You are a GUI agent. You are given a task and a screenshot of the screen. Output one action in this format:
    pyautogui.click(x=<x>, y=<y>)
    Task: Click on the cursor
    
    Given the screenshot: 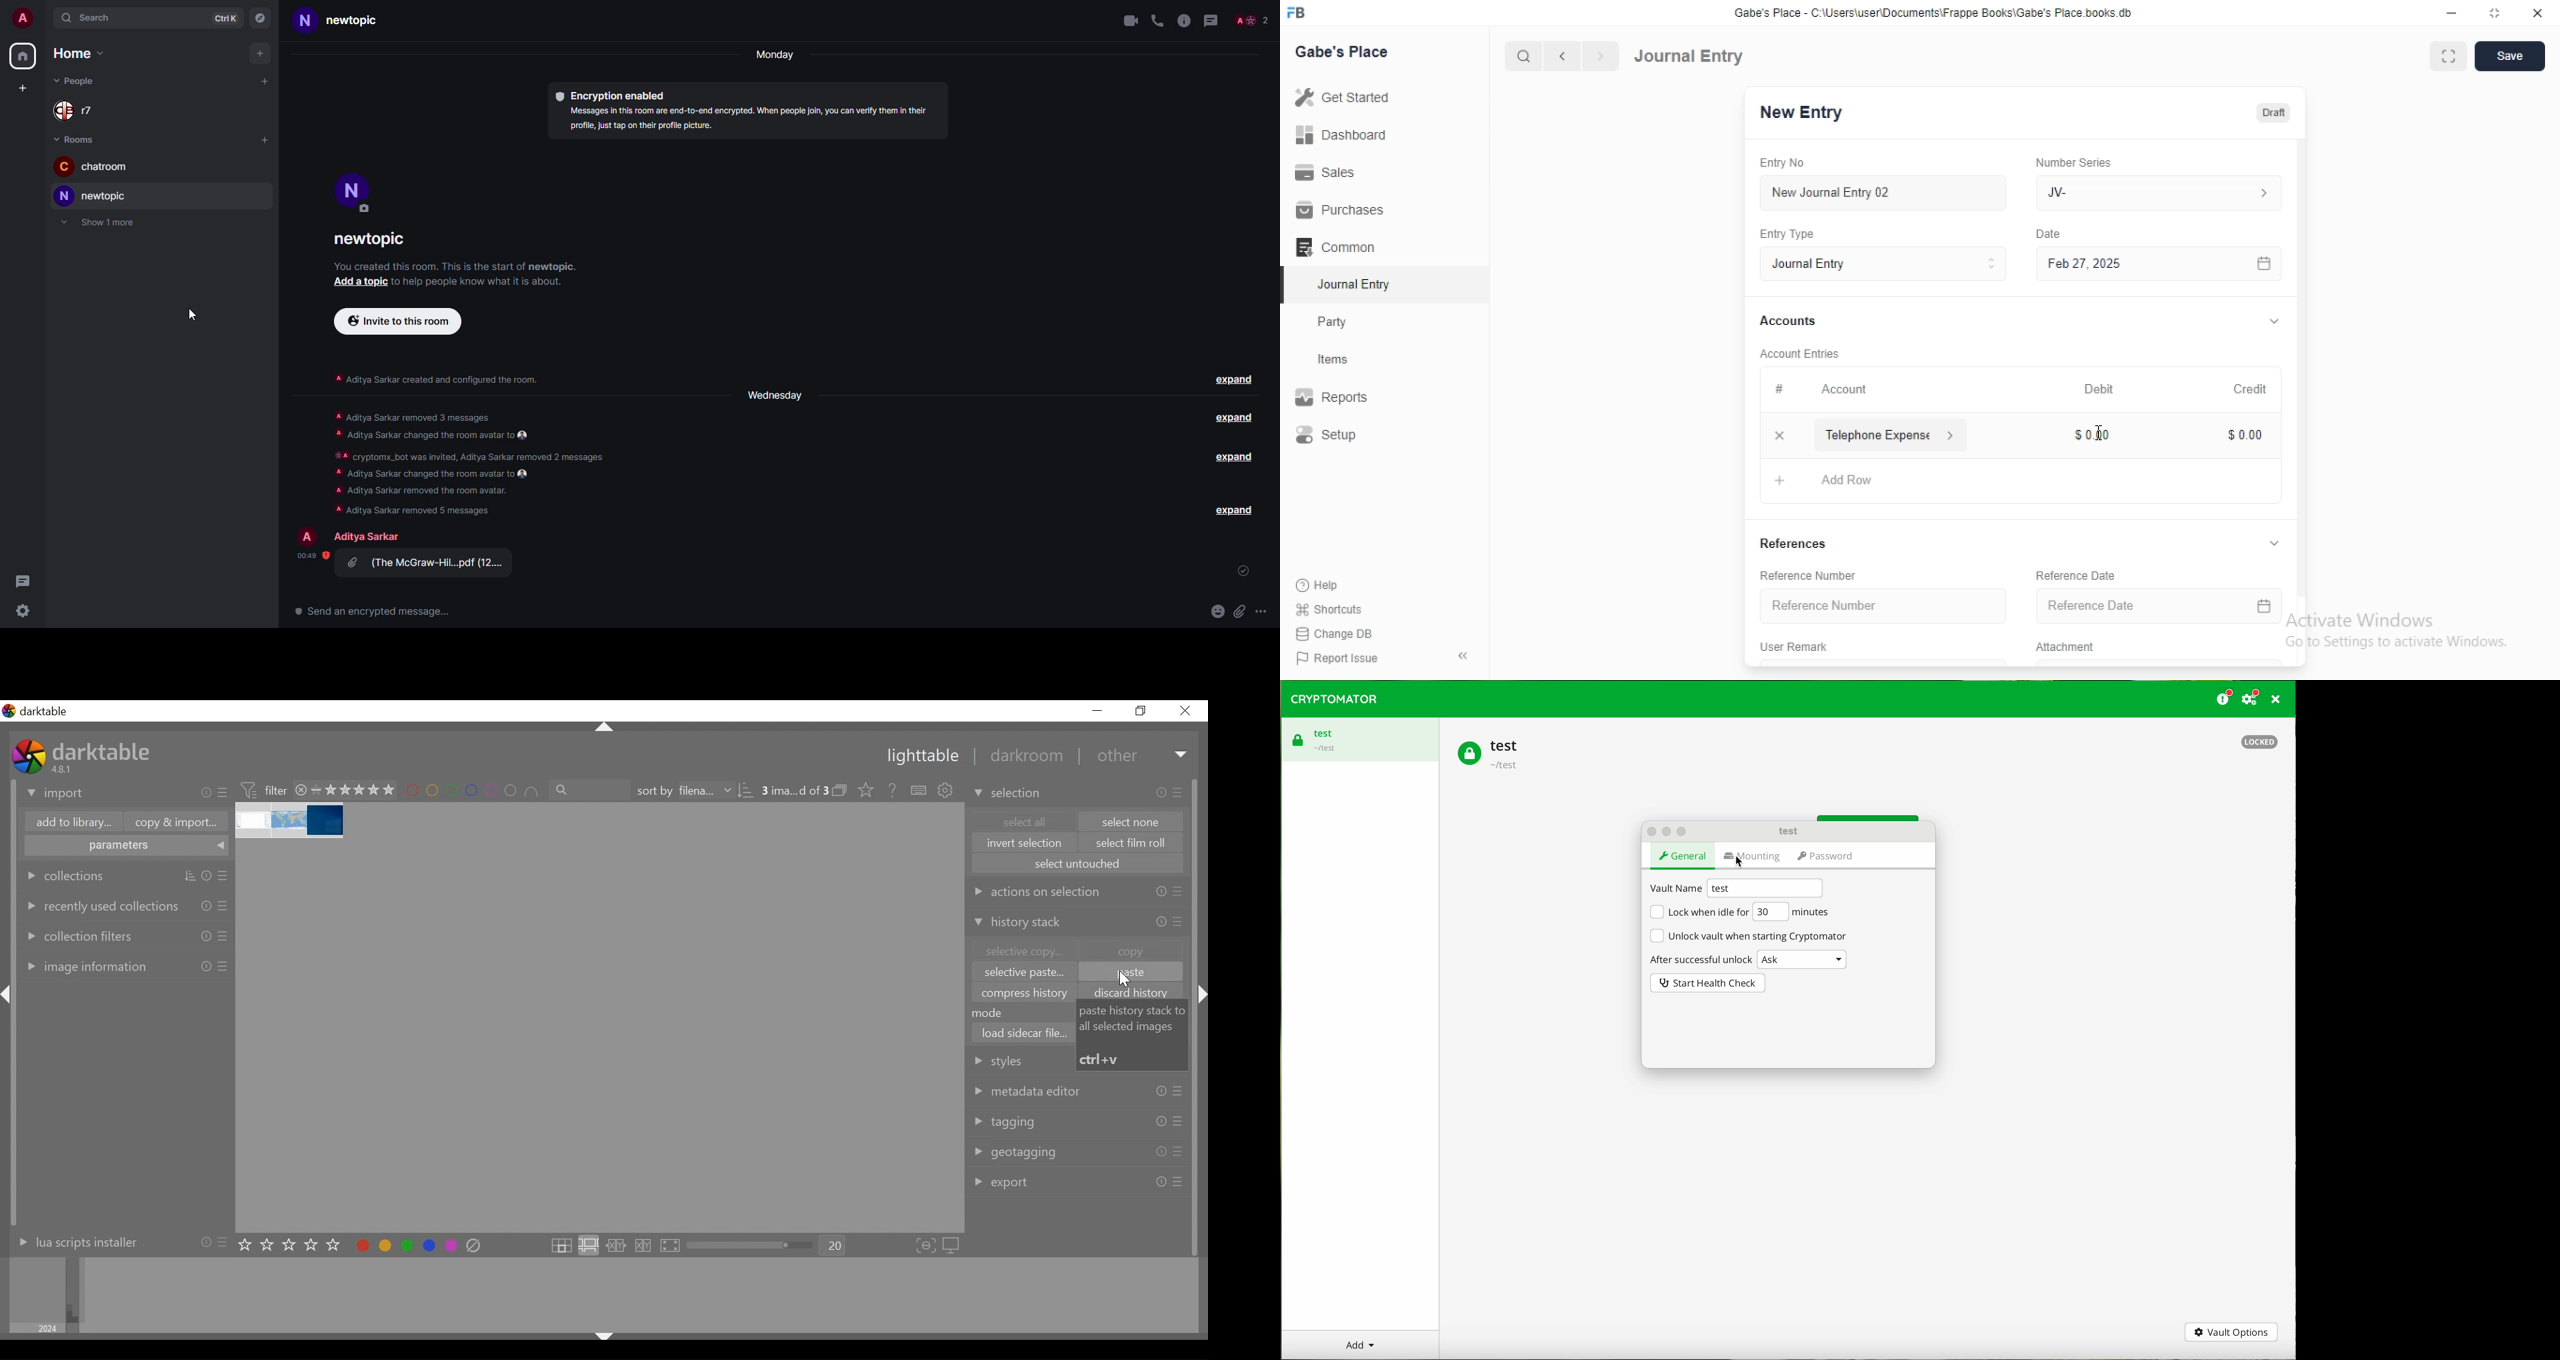 What is the action you would take?
    pyautogui.click(x=2094, y=433)
    